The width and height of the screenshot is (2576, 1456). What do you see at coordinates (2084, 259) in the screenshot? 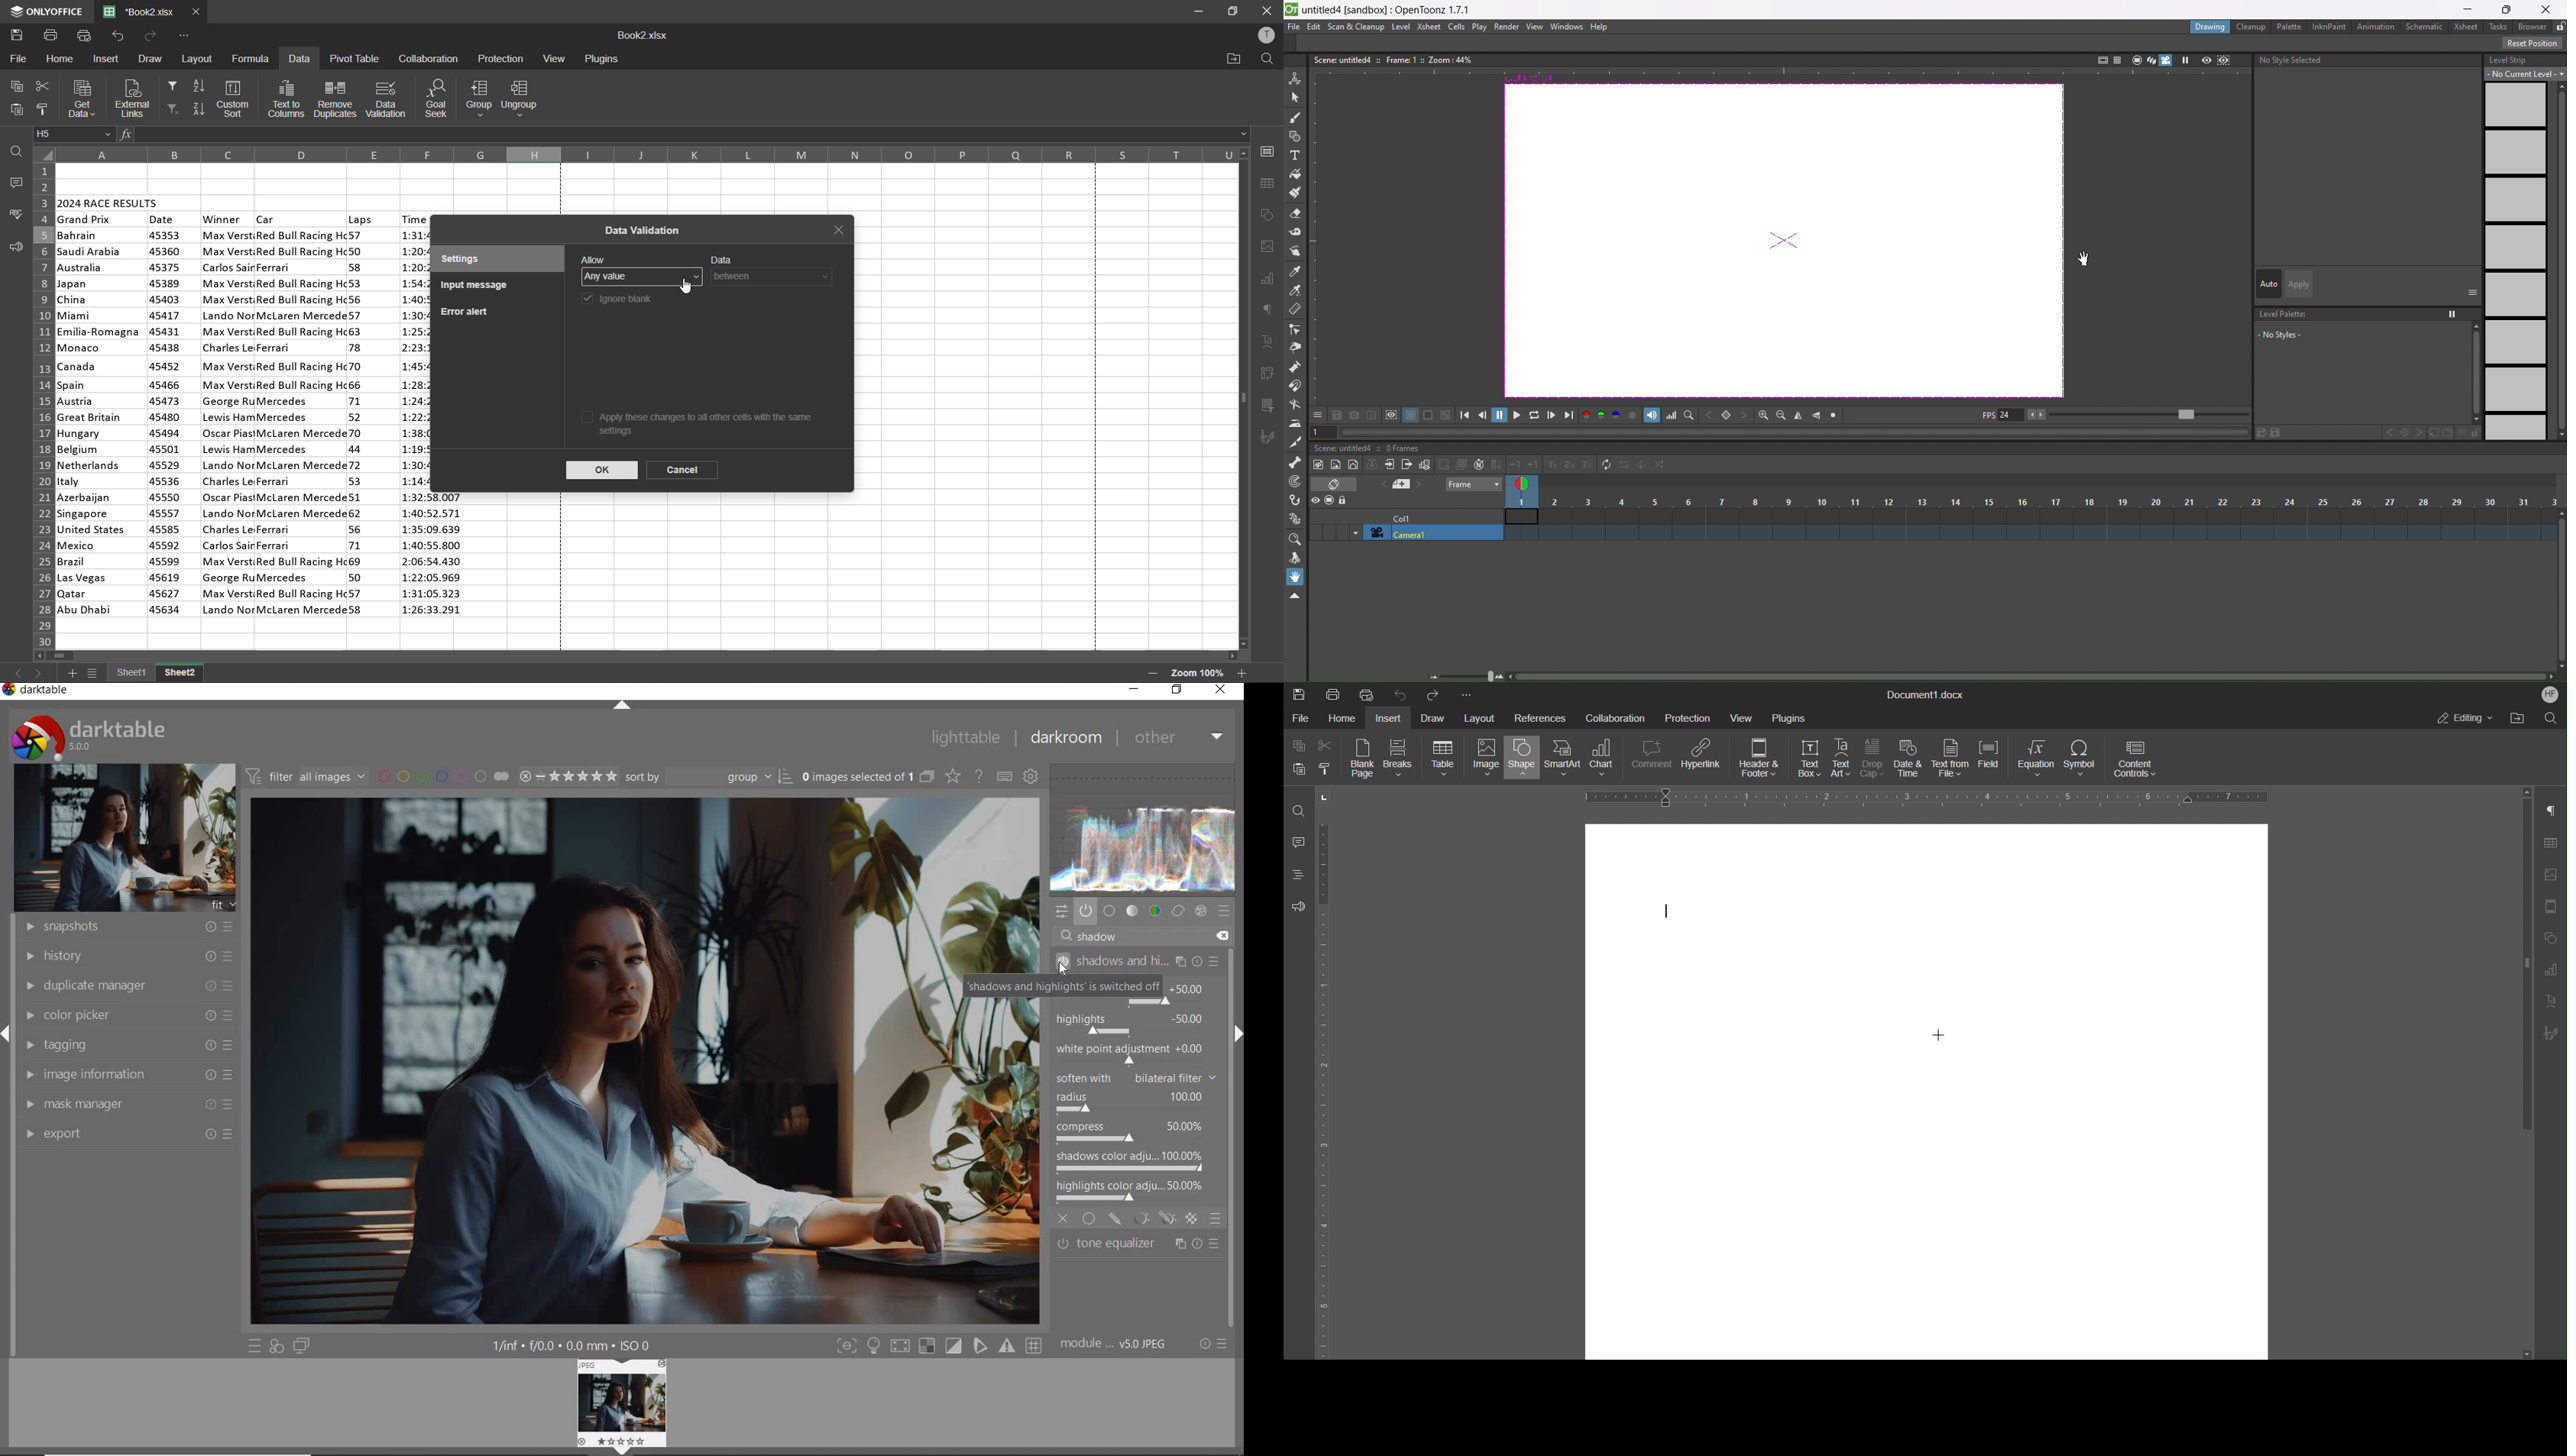
I see `Cursor` at bounding box center [2084, 259].